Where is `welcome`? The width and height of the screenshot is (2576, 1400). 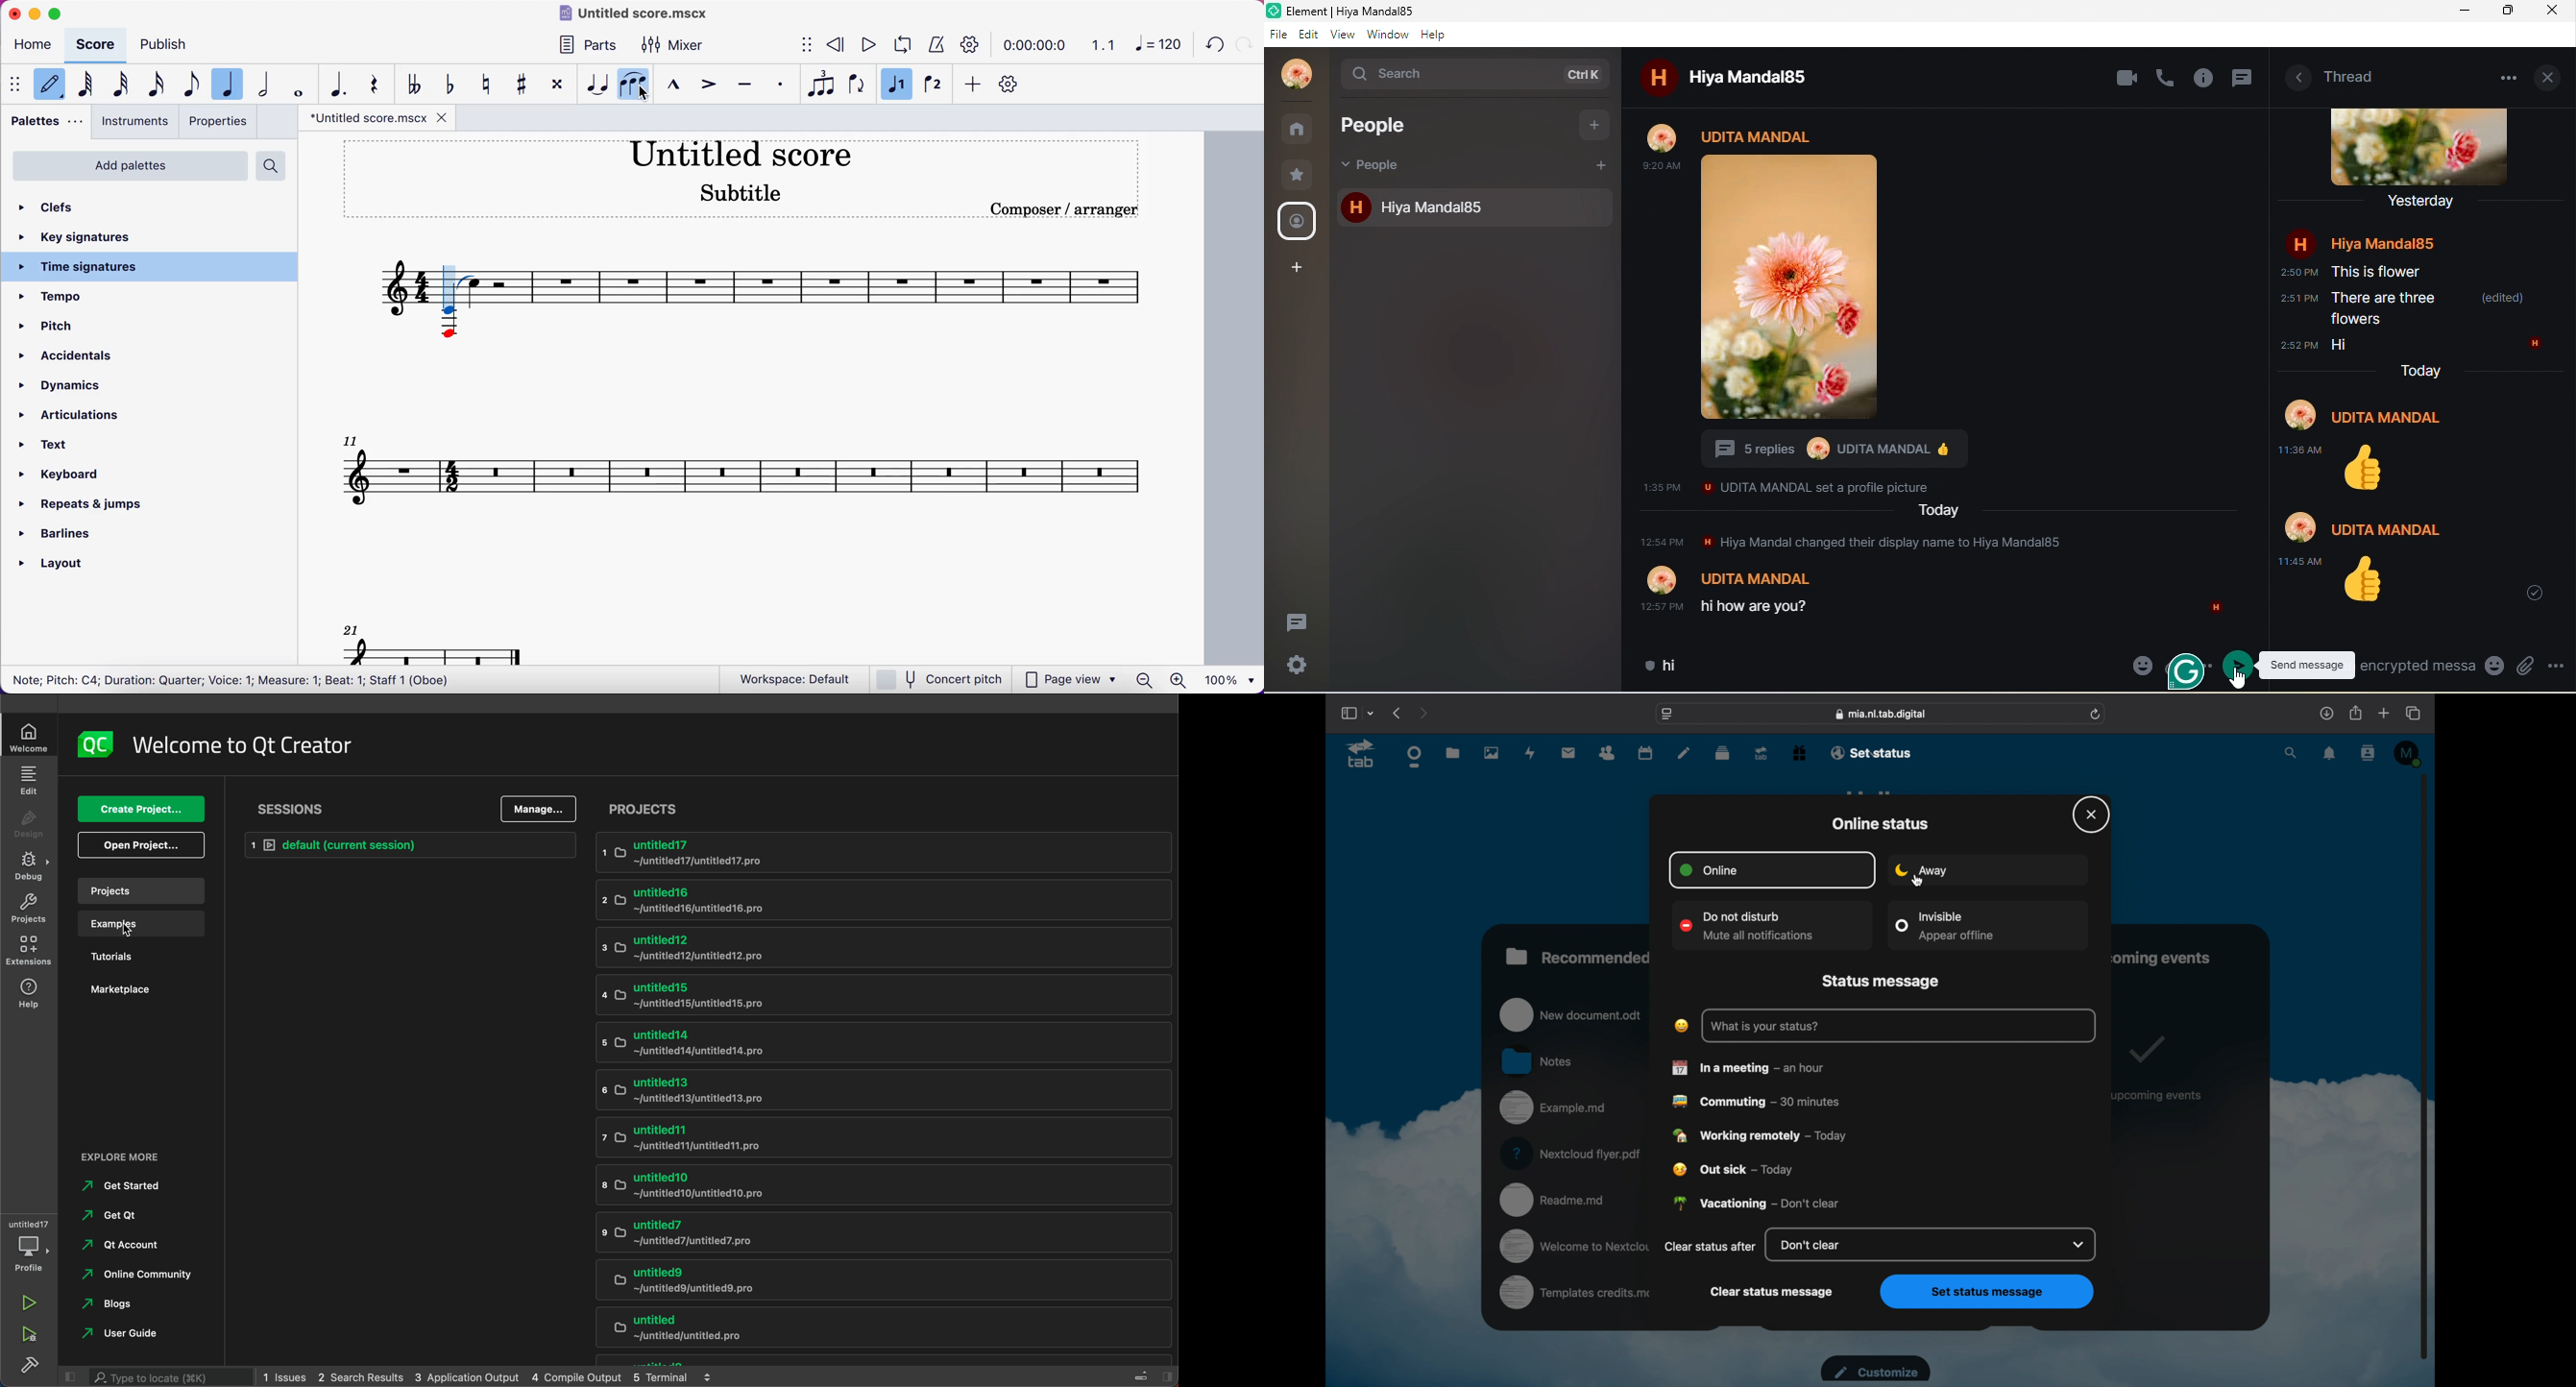
welcome is located at coordinates (29, 738).